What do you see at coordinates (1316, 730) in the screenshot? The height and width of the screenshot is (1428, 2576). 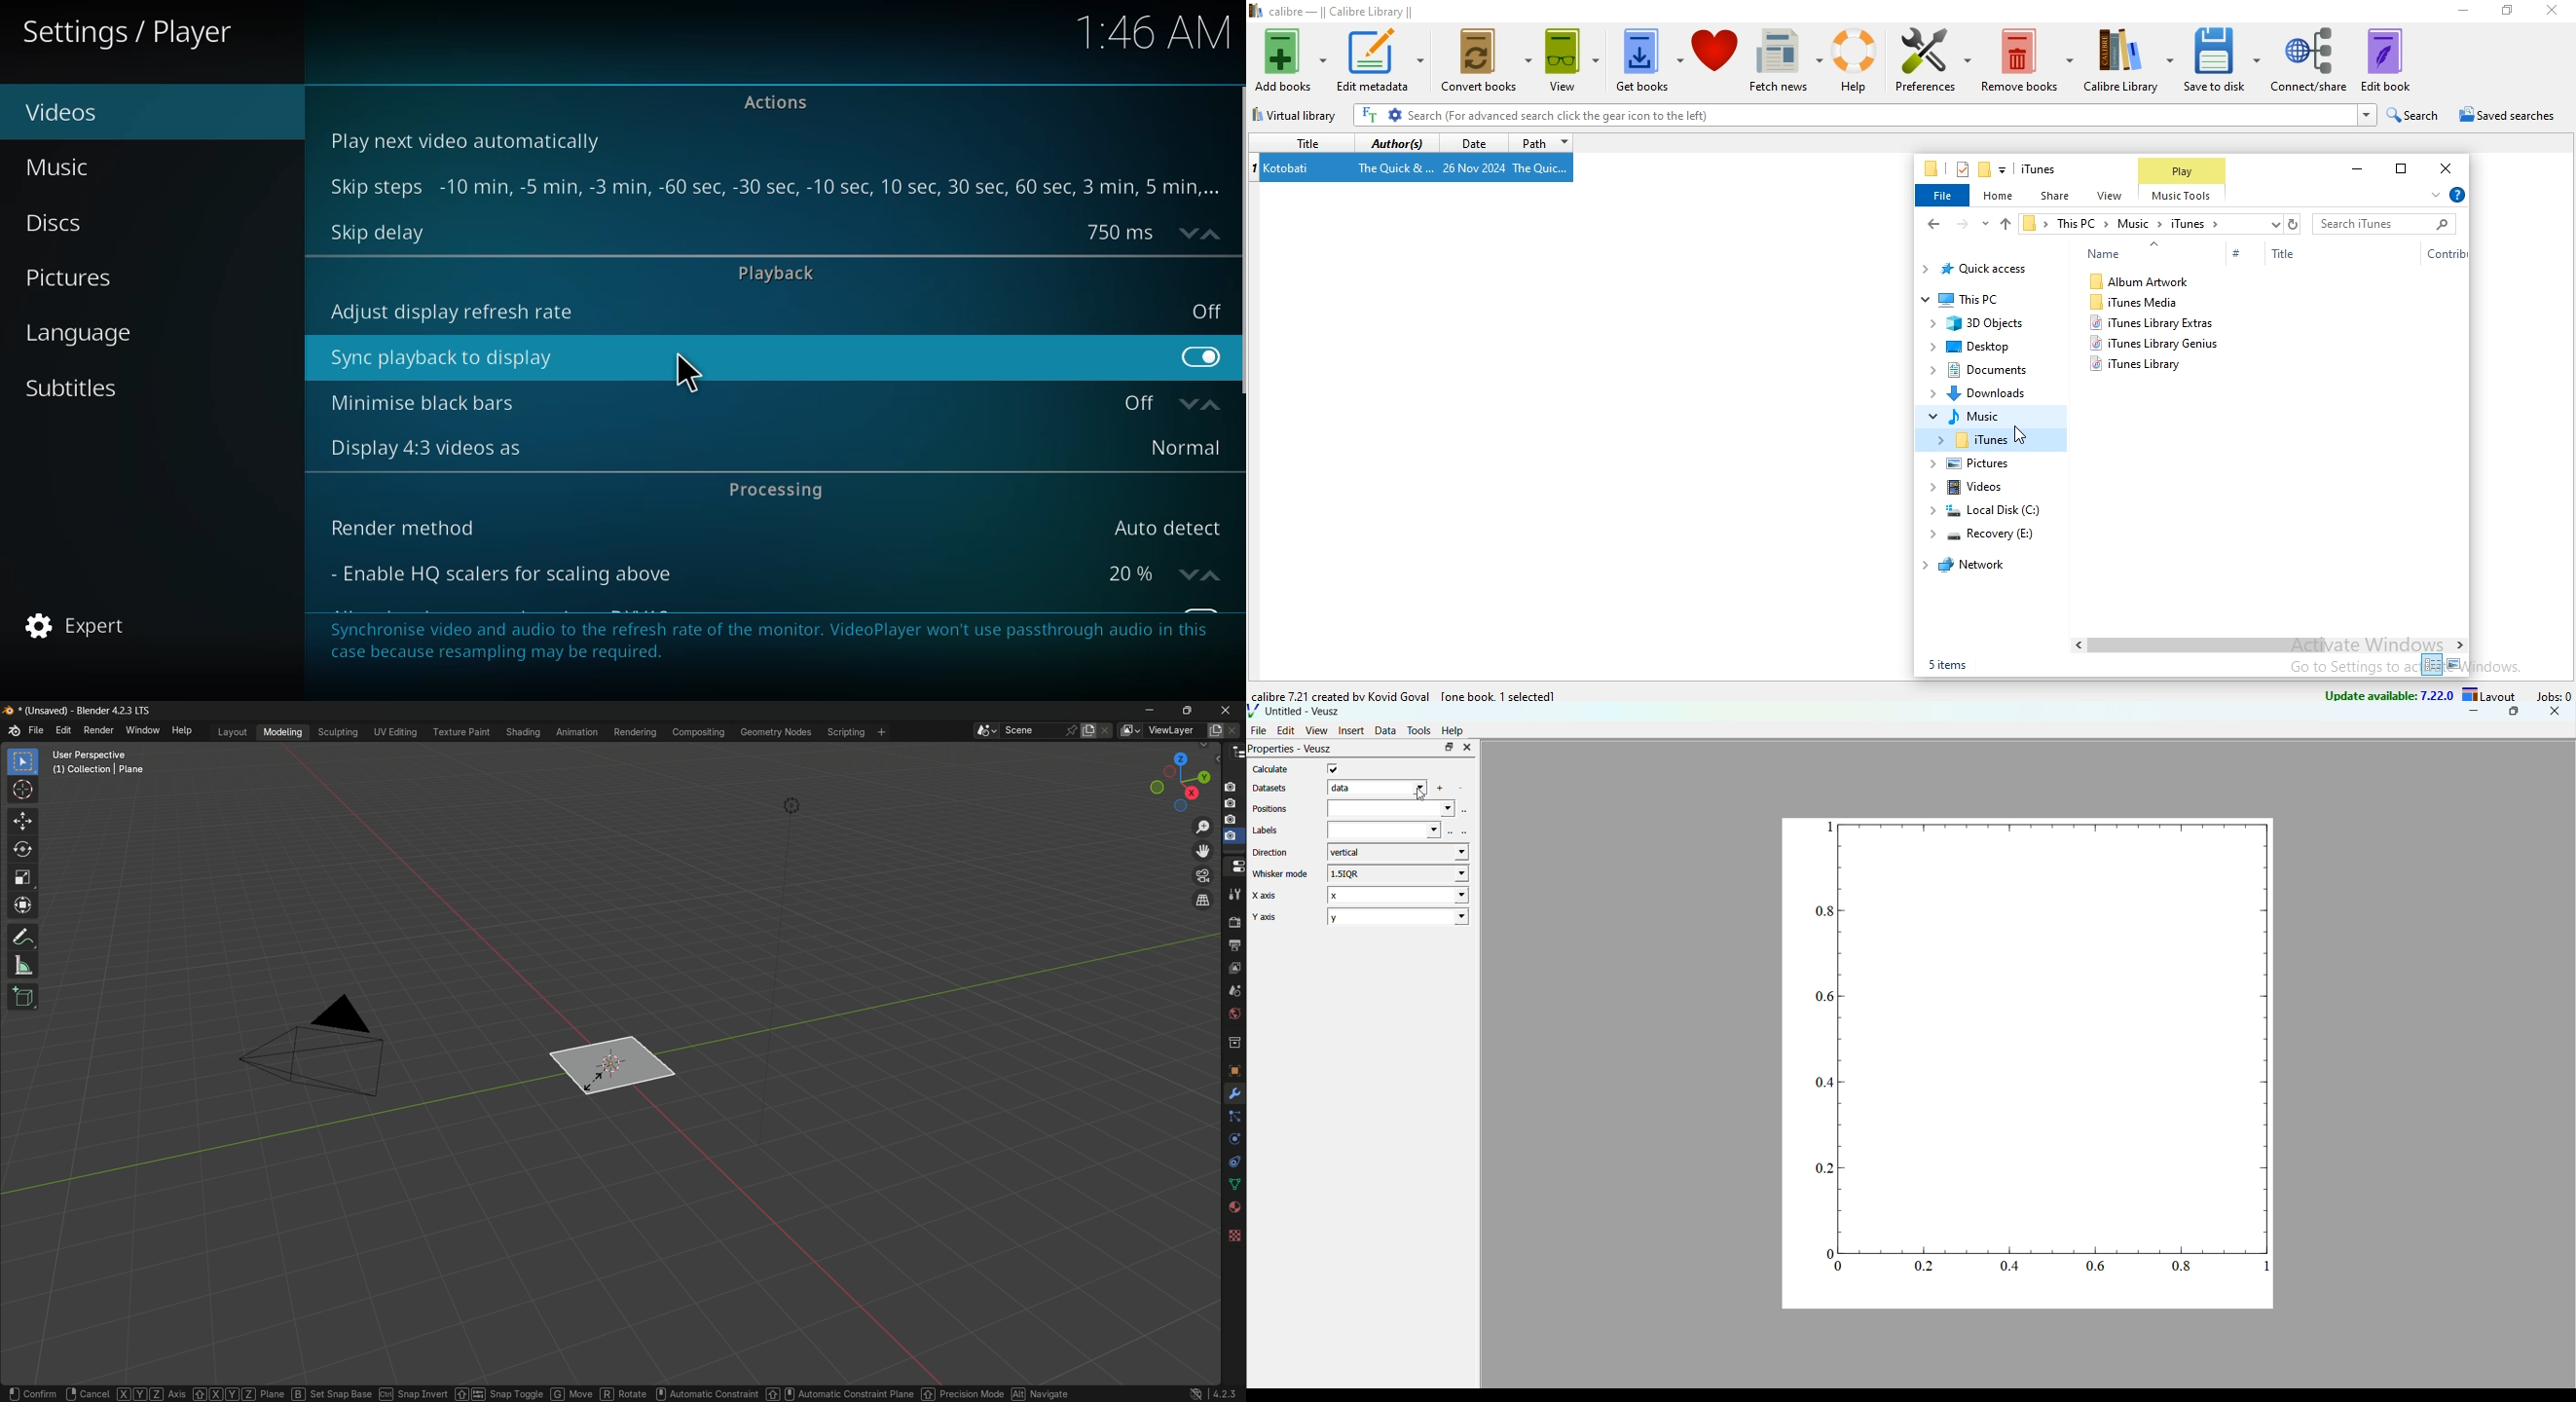 I see `View` at bounding box center [1316, 730].